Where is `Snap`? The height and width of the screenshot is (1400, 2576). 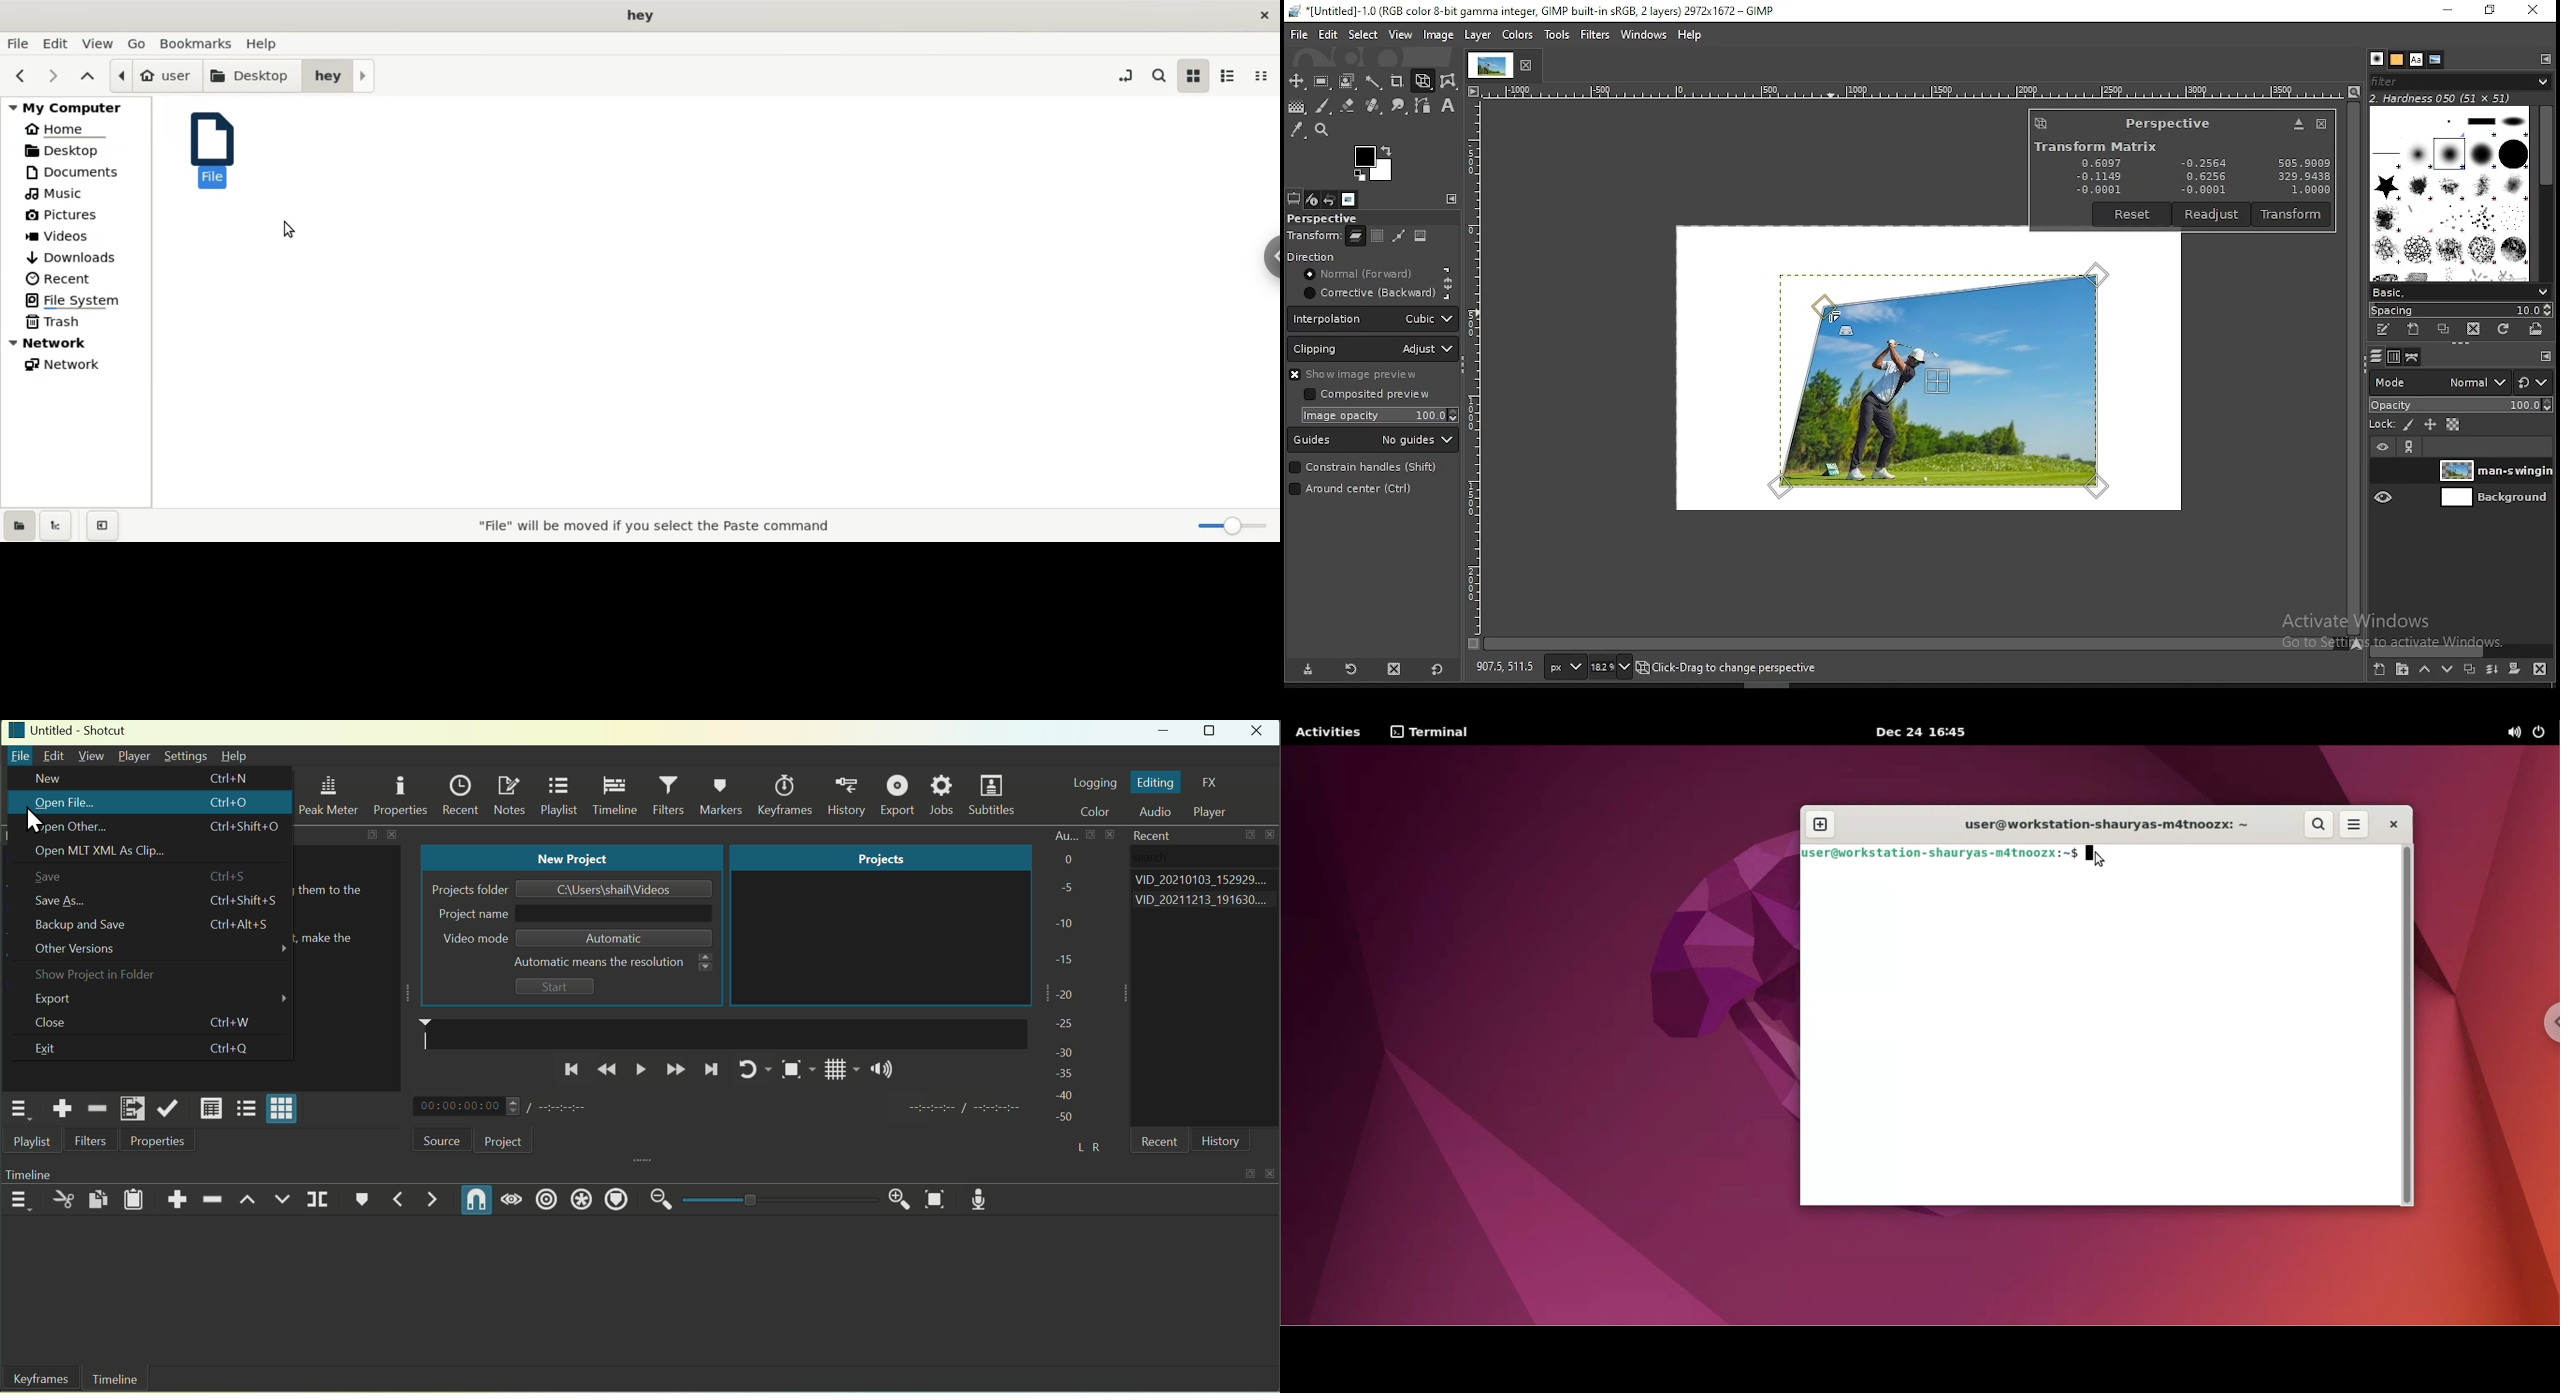
Snap is located at coordinates (475, 1199).